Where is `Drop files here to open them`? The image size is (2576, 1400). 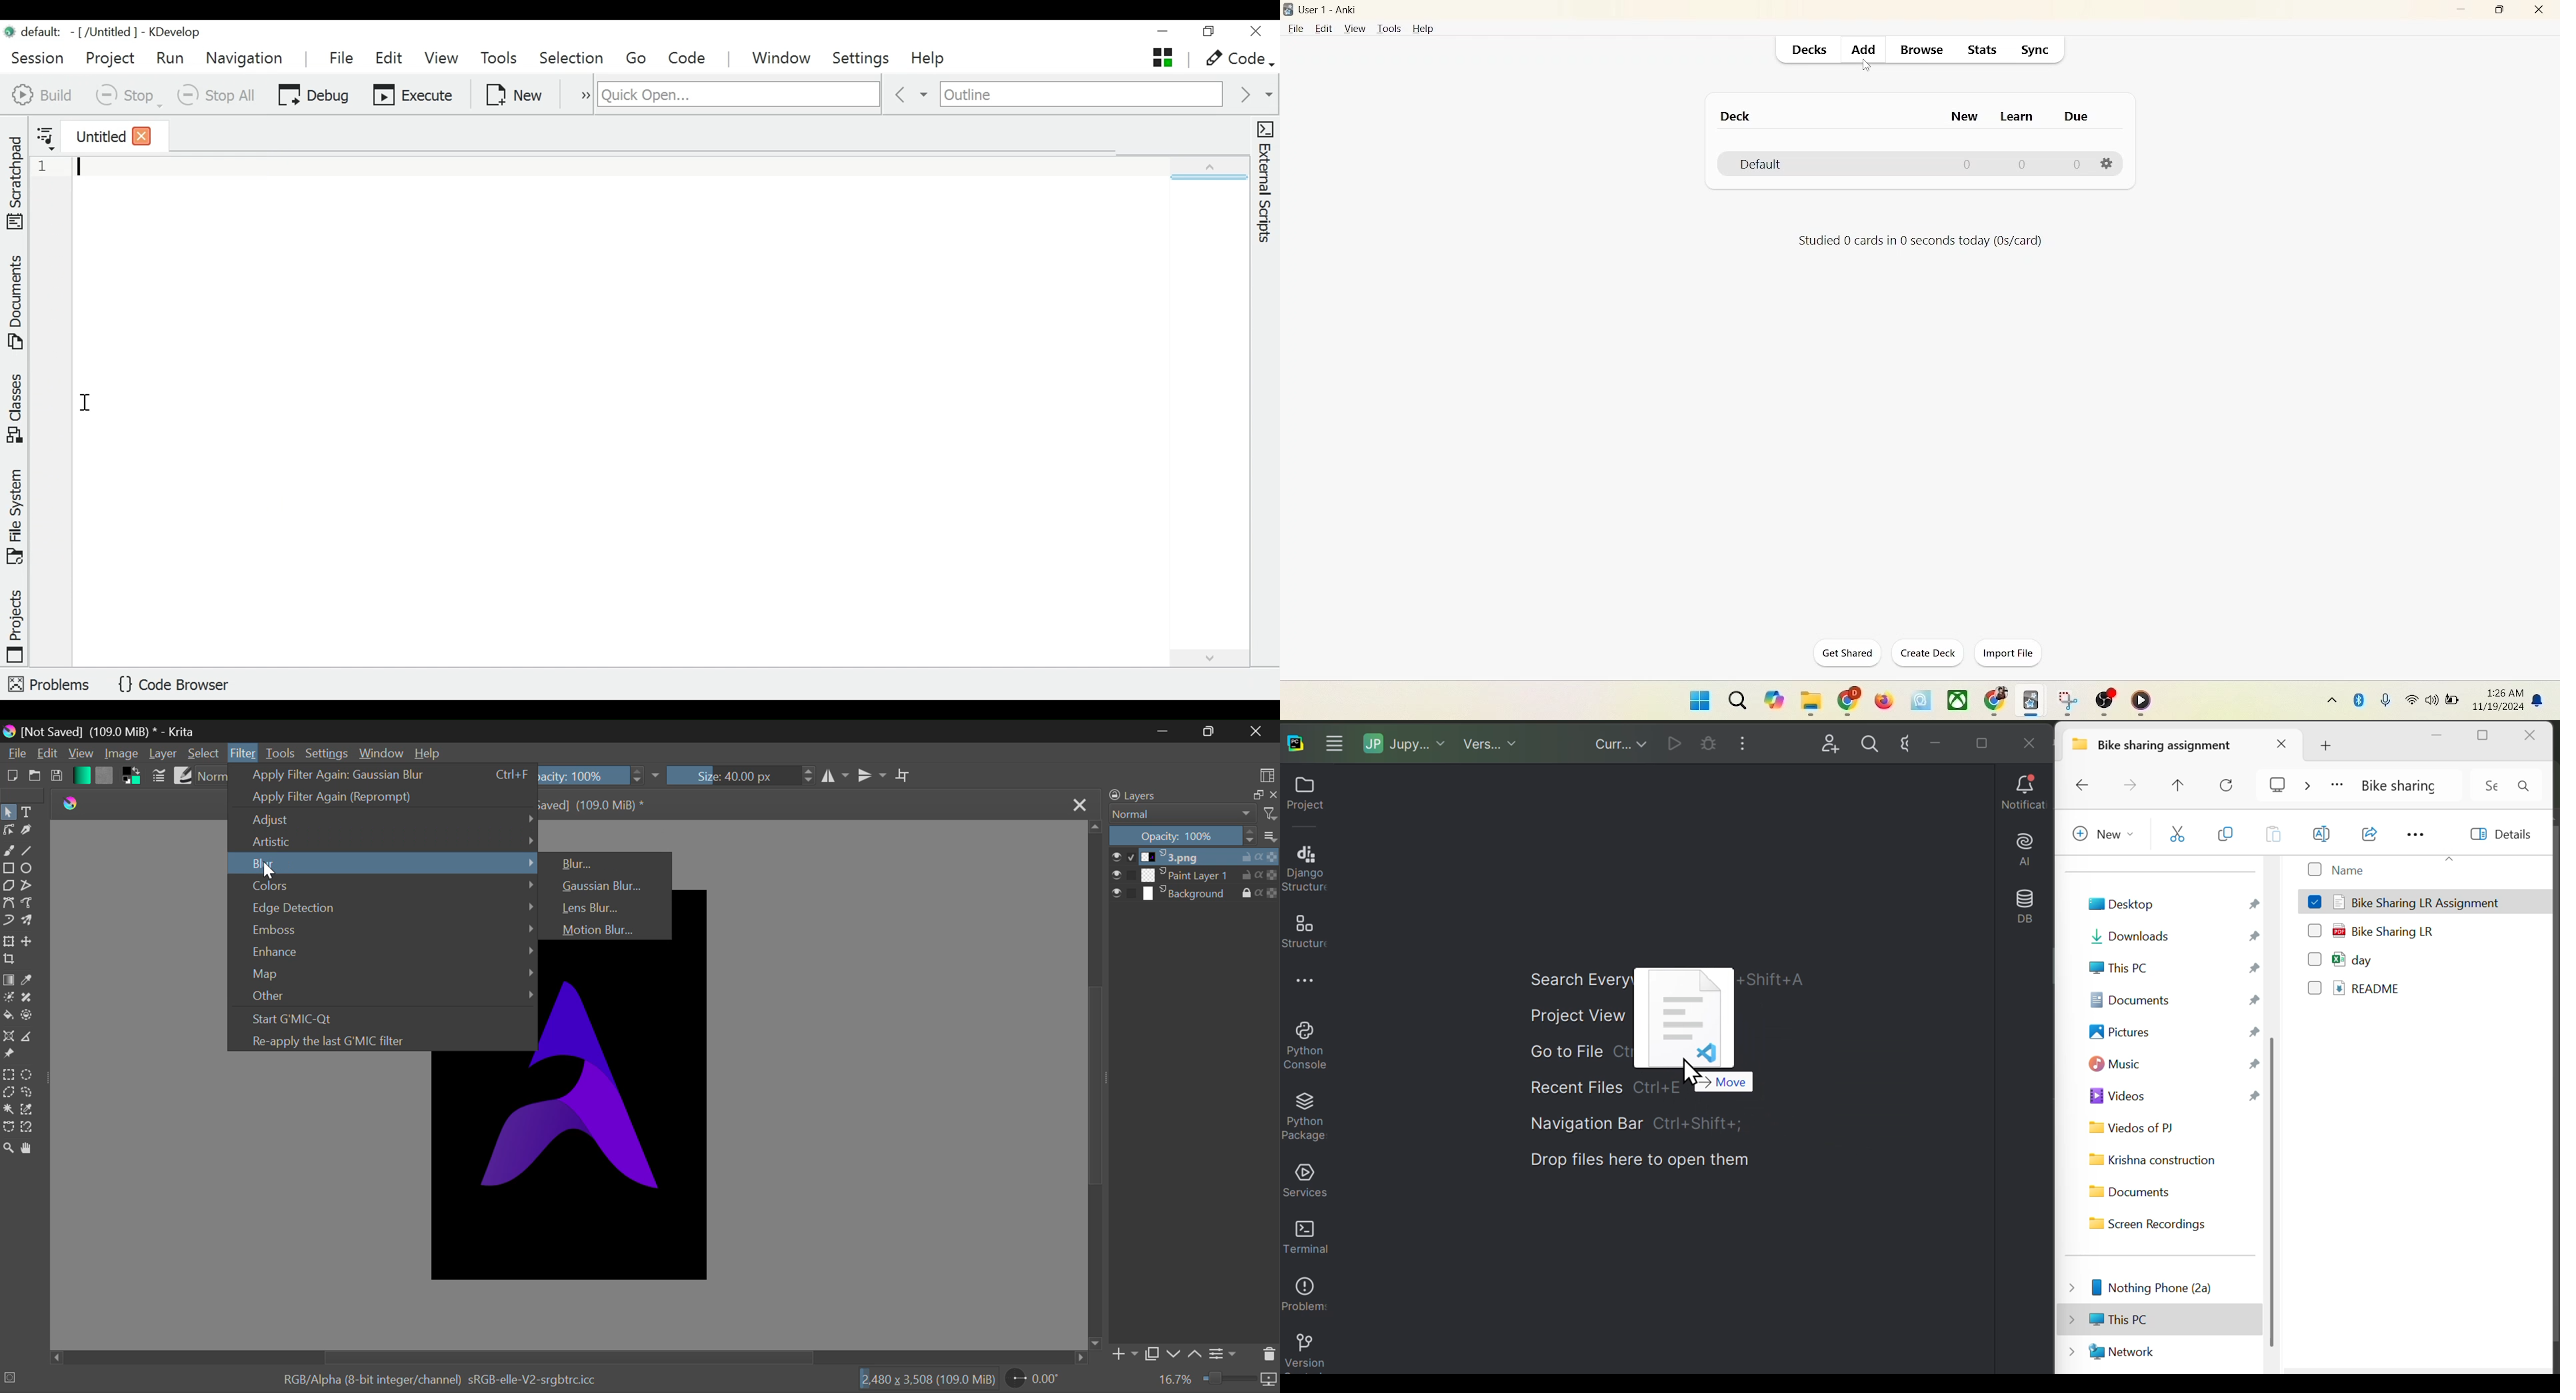
Drop files here to open them is located at coordinates (1663, 1164).